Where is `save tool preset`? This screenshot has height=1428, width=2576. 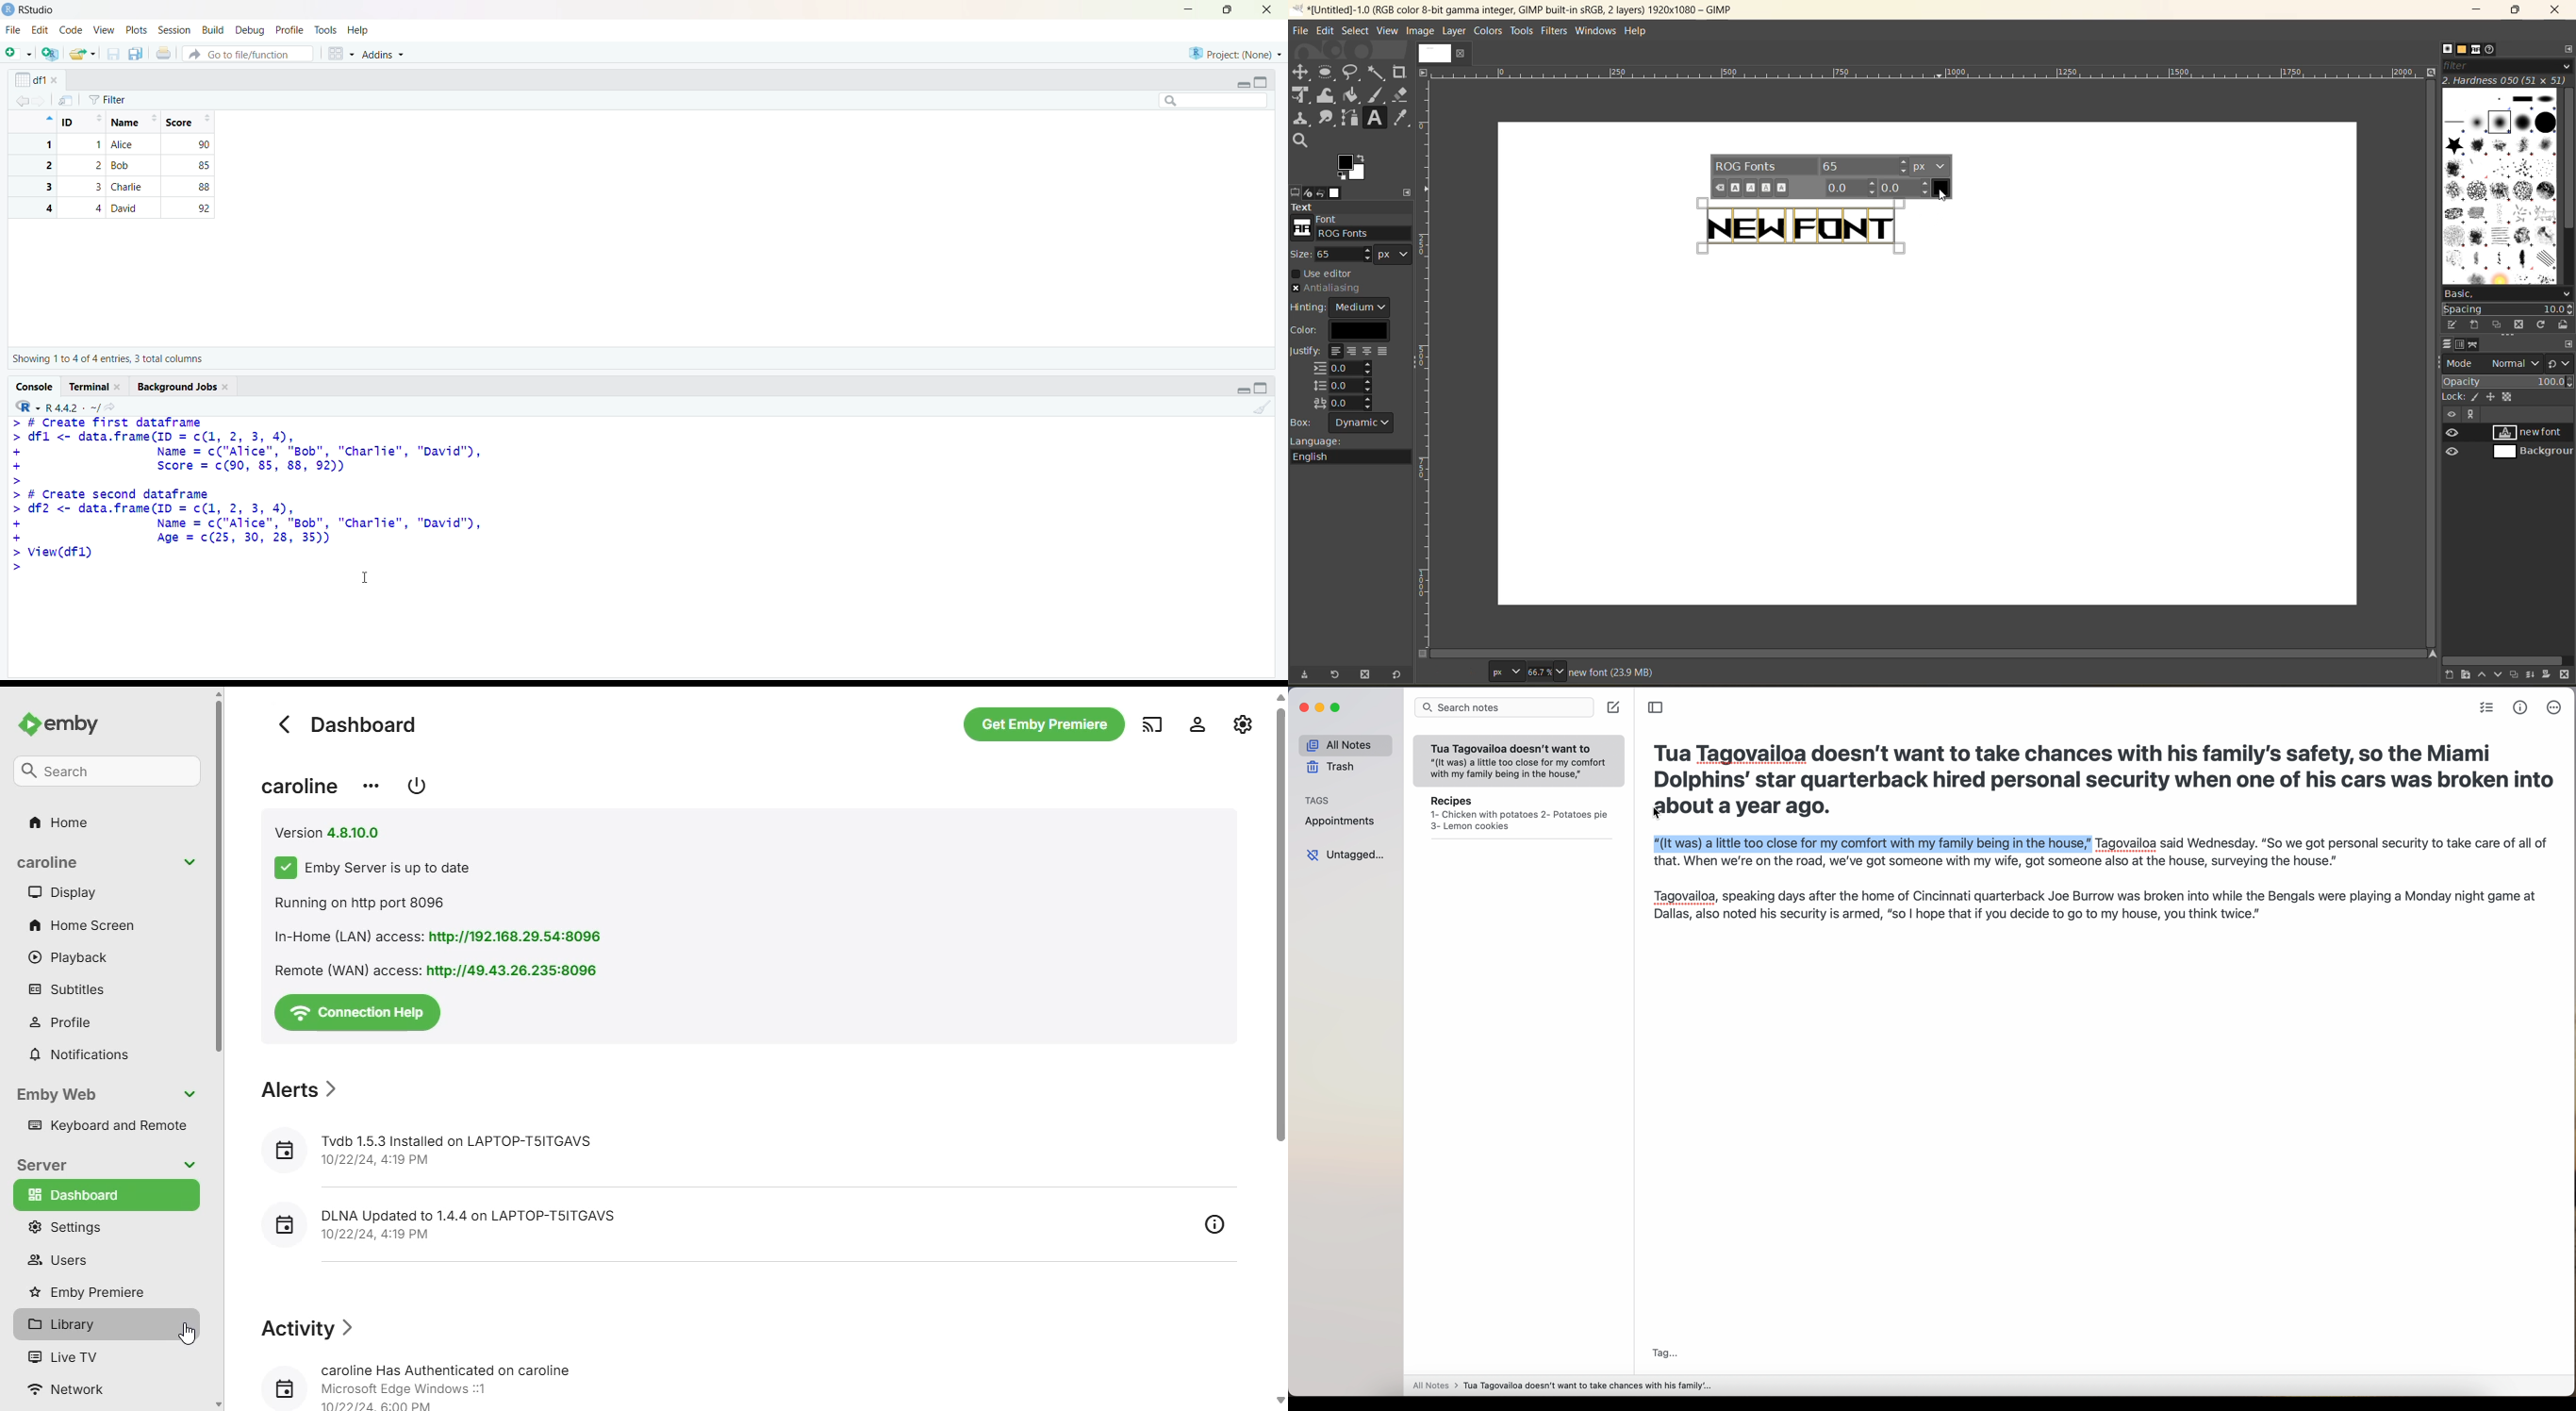 save tool preset is located at coordinates (1309, 674).